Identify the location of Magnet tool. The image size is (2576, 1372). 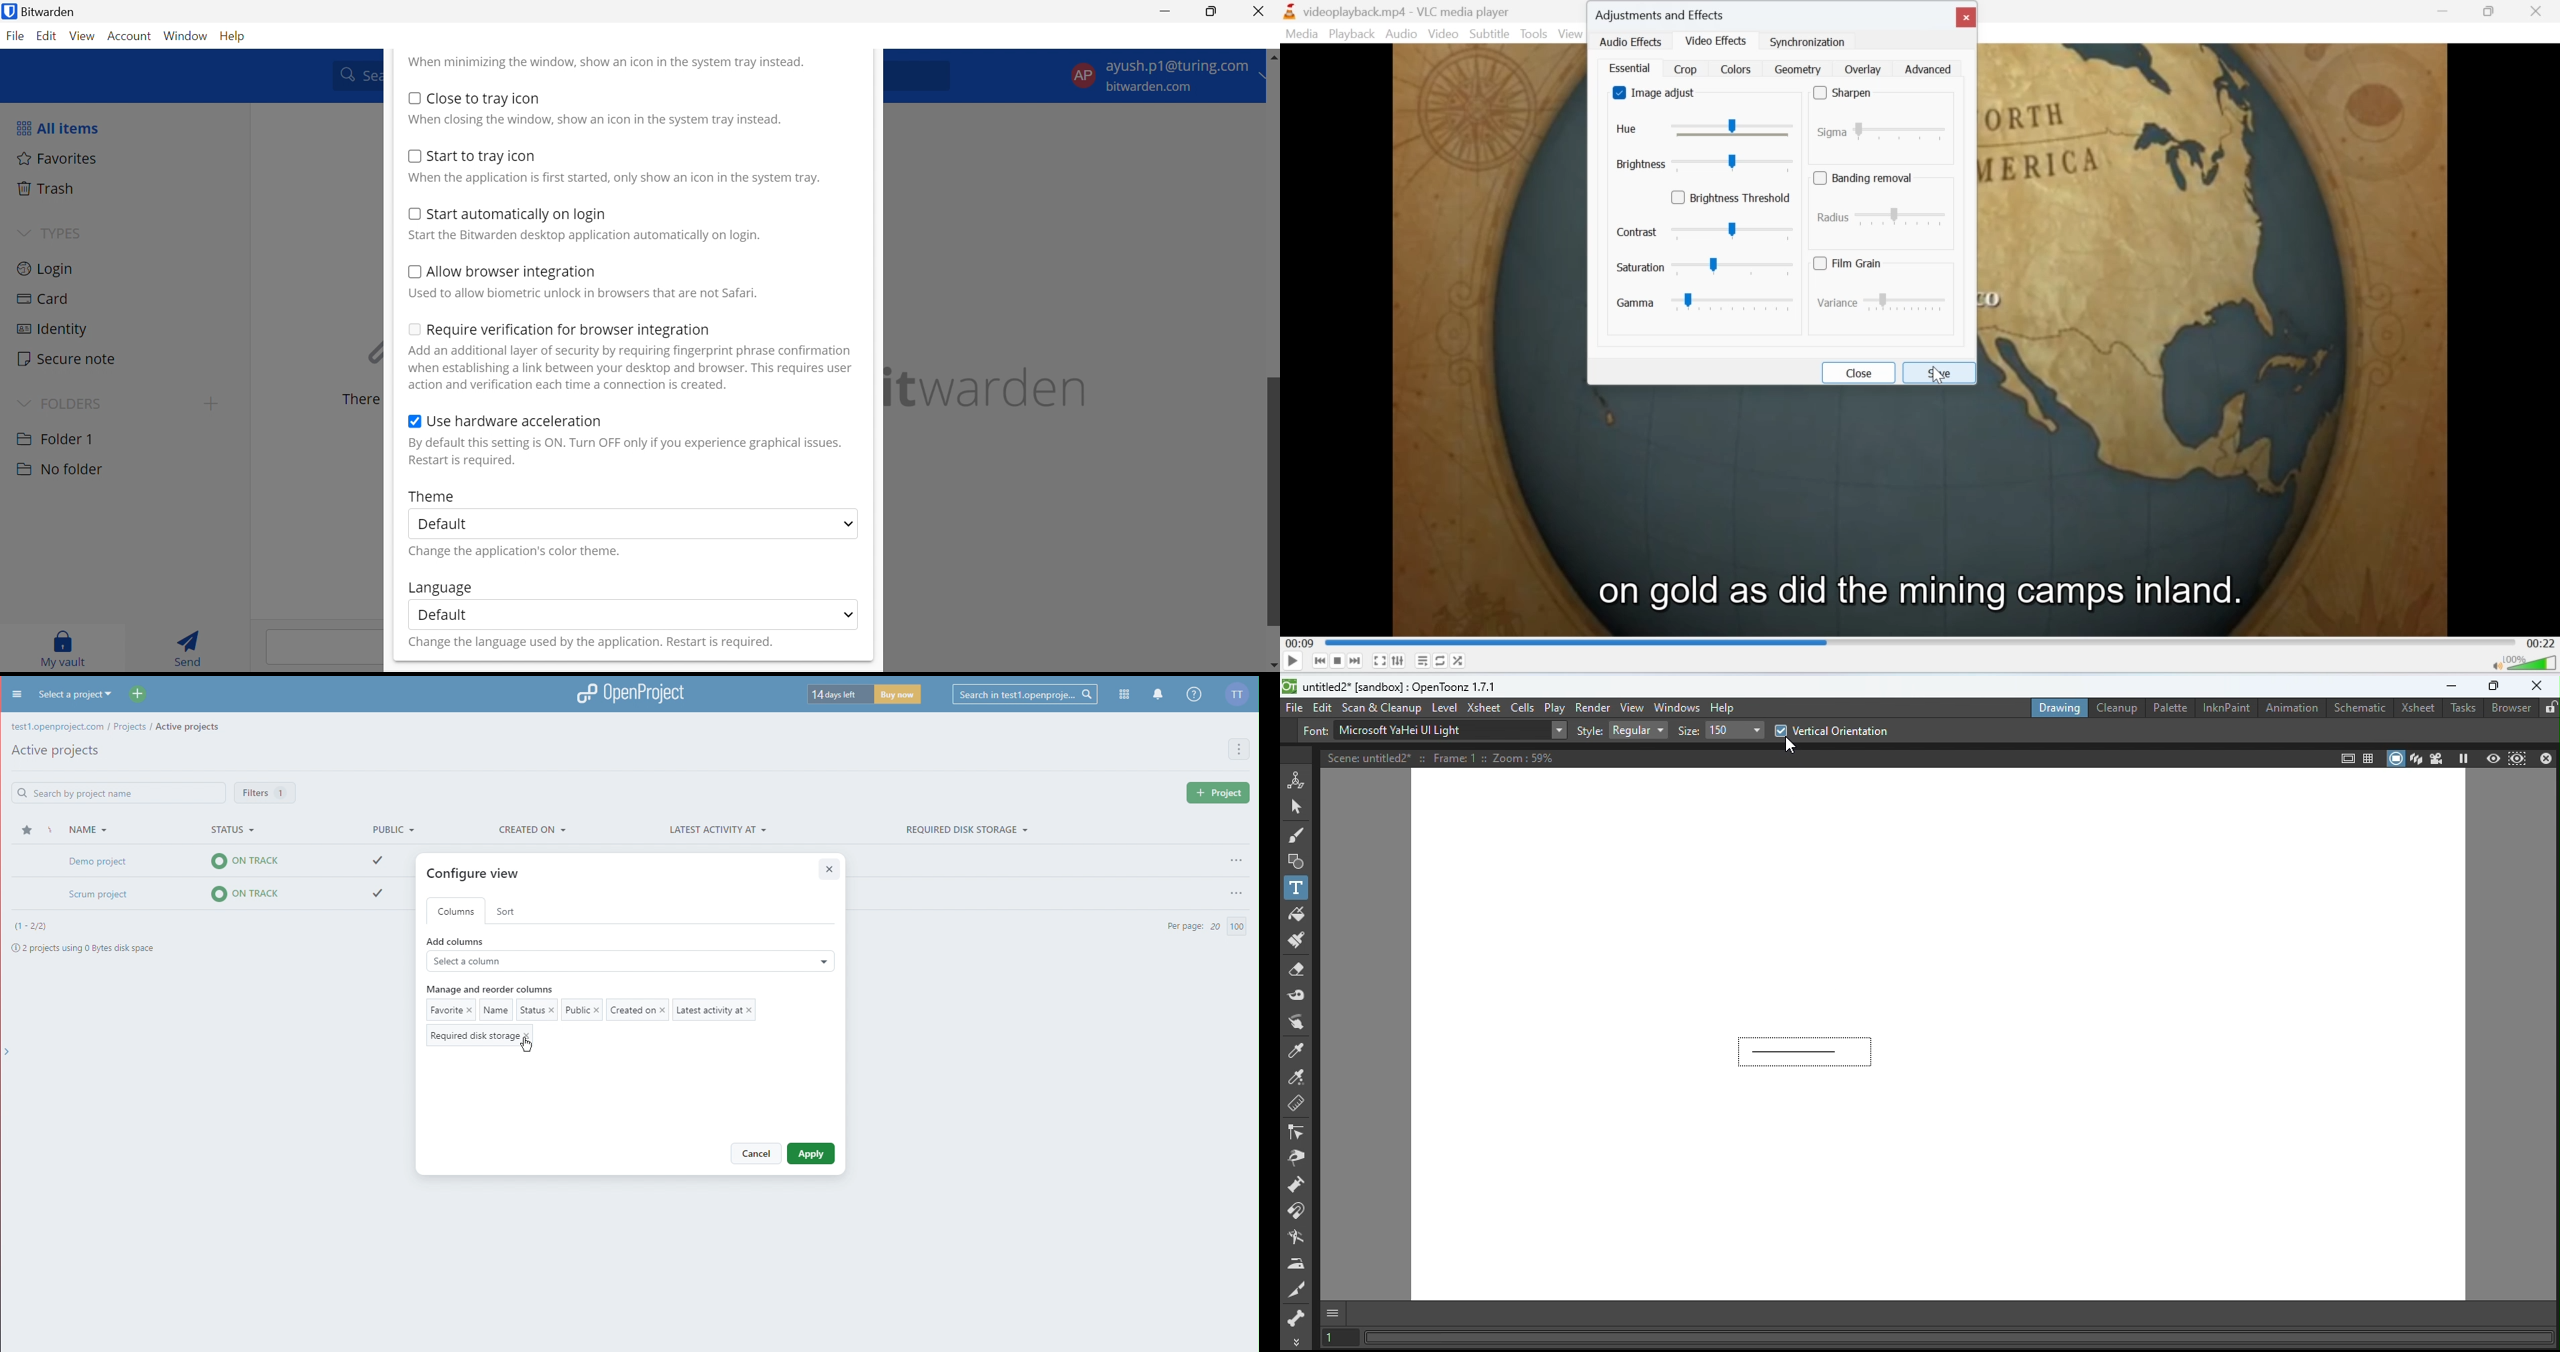
(1297, 1210).